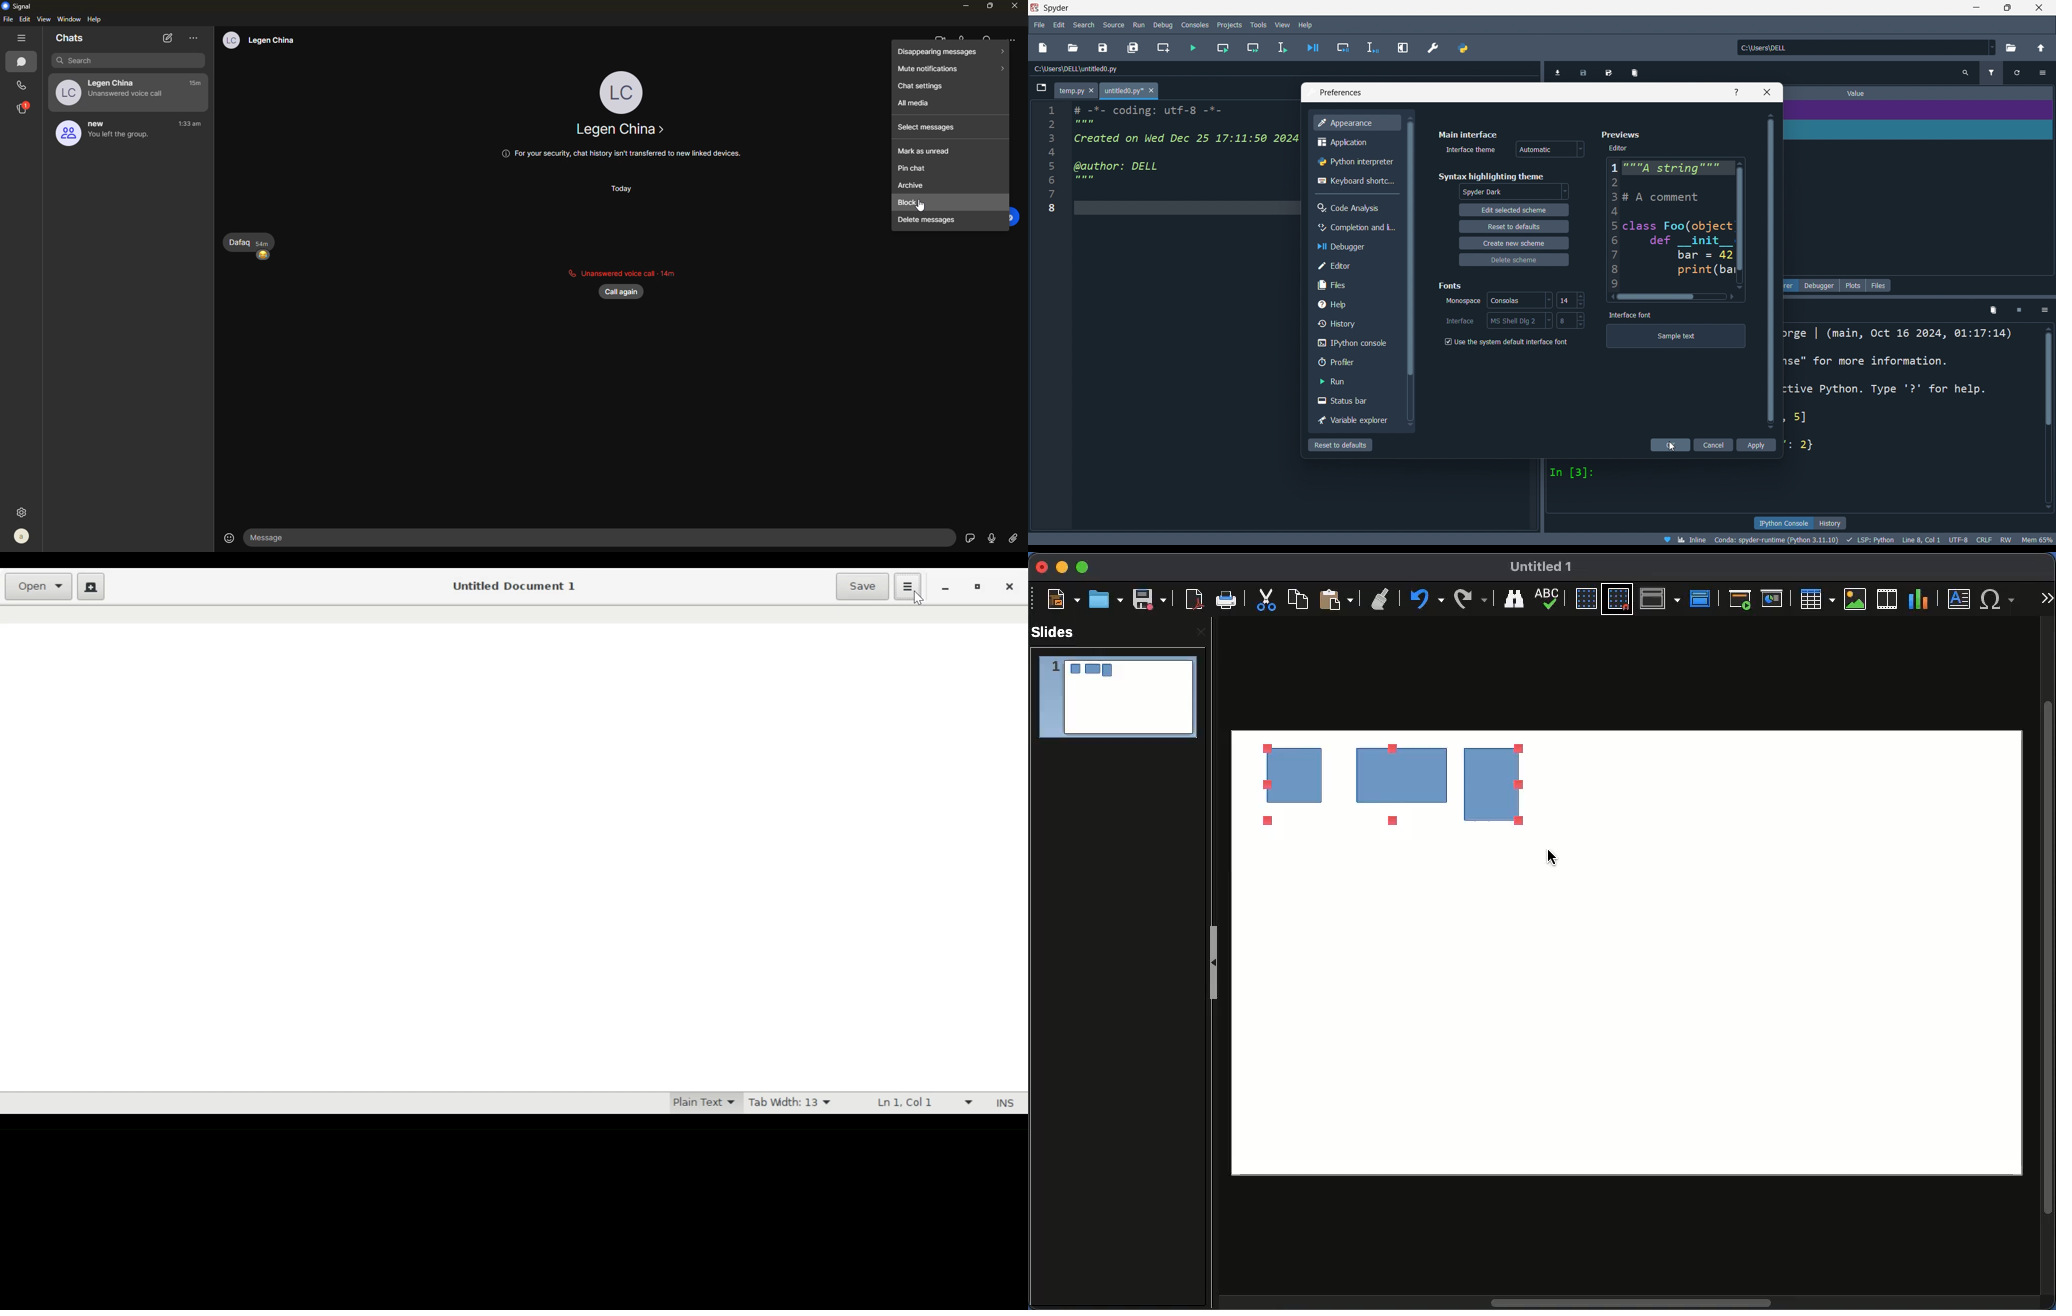 Image resolution: width=2072 pixels, height=1316 pixels. I want to click on select messages, so click(924, 127).